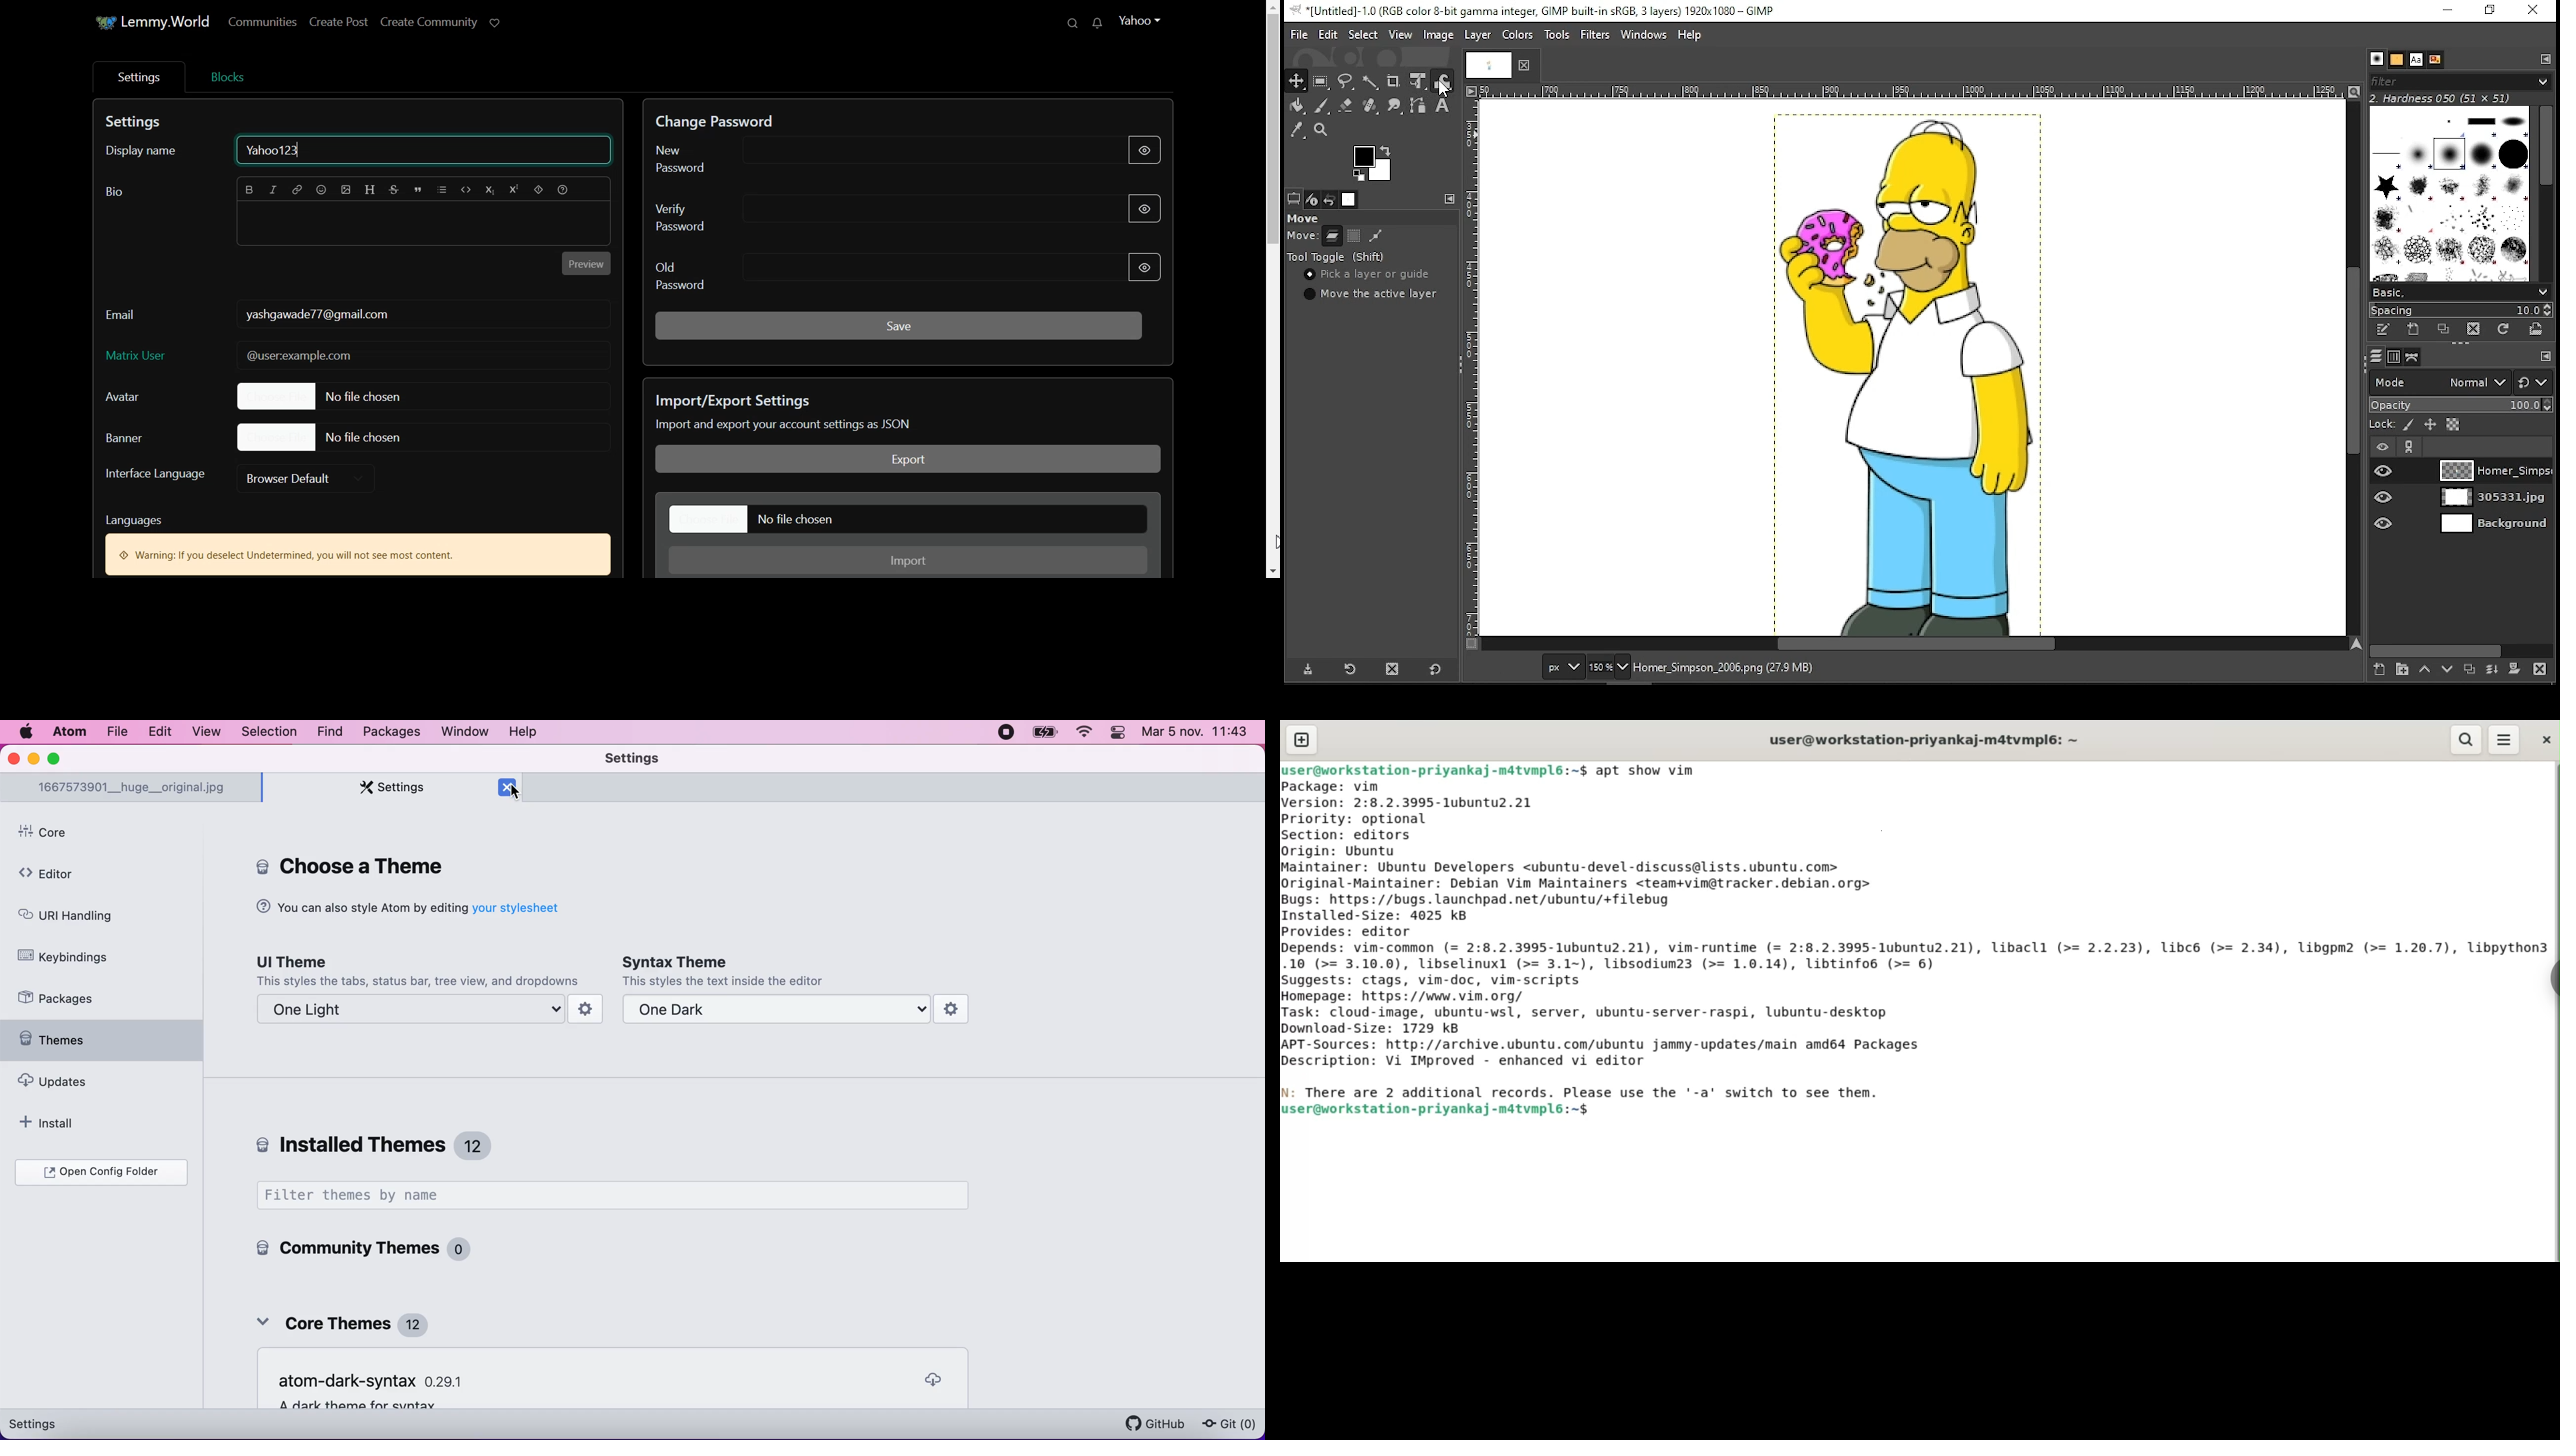  I want to click on move active layer, so click(1371, 294).